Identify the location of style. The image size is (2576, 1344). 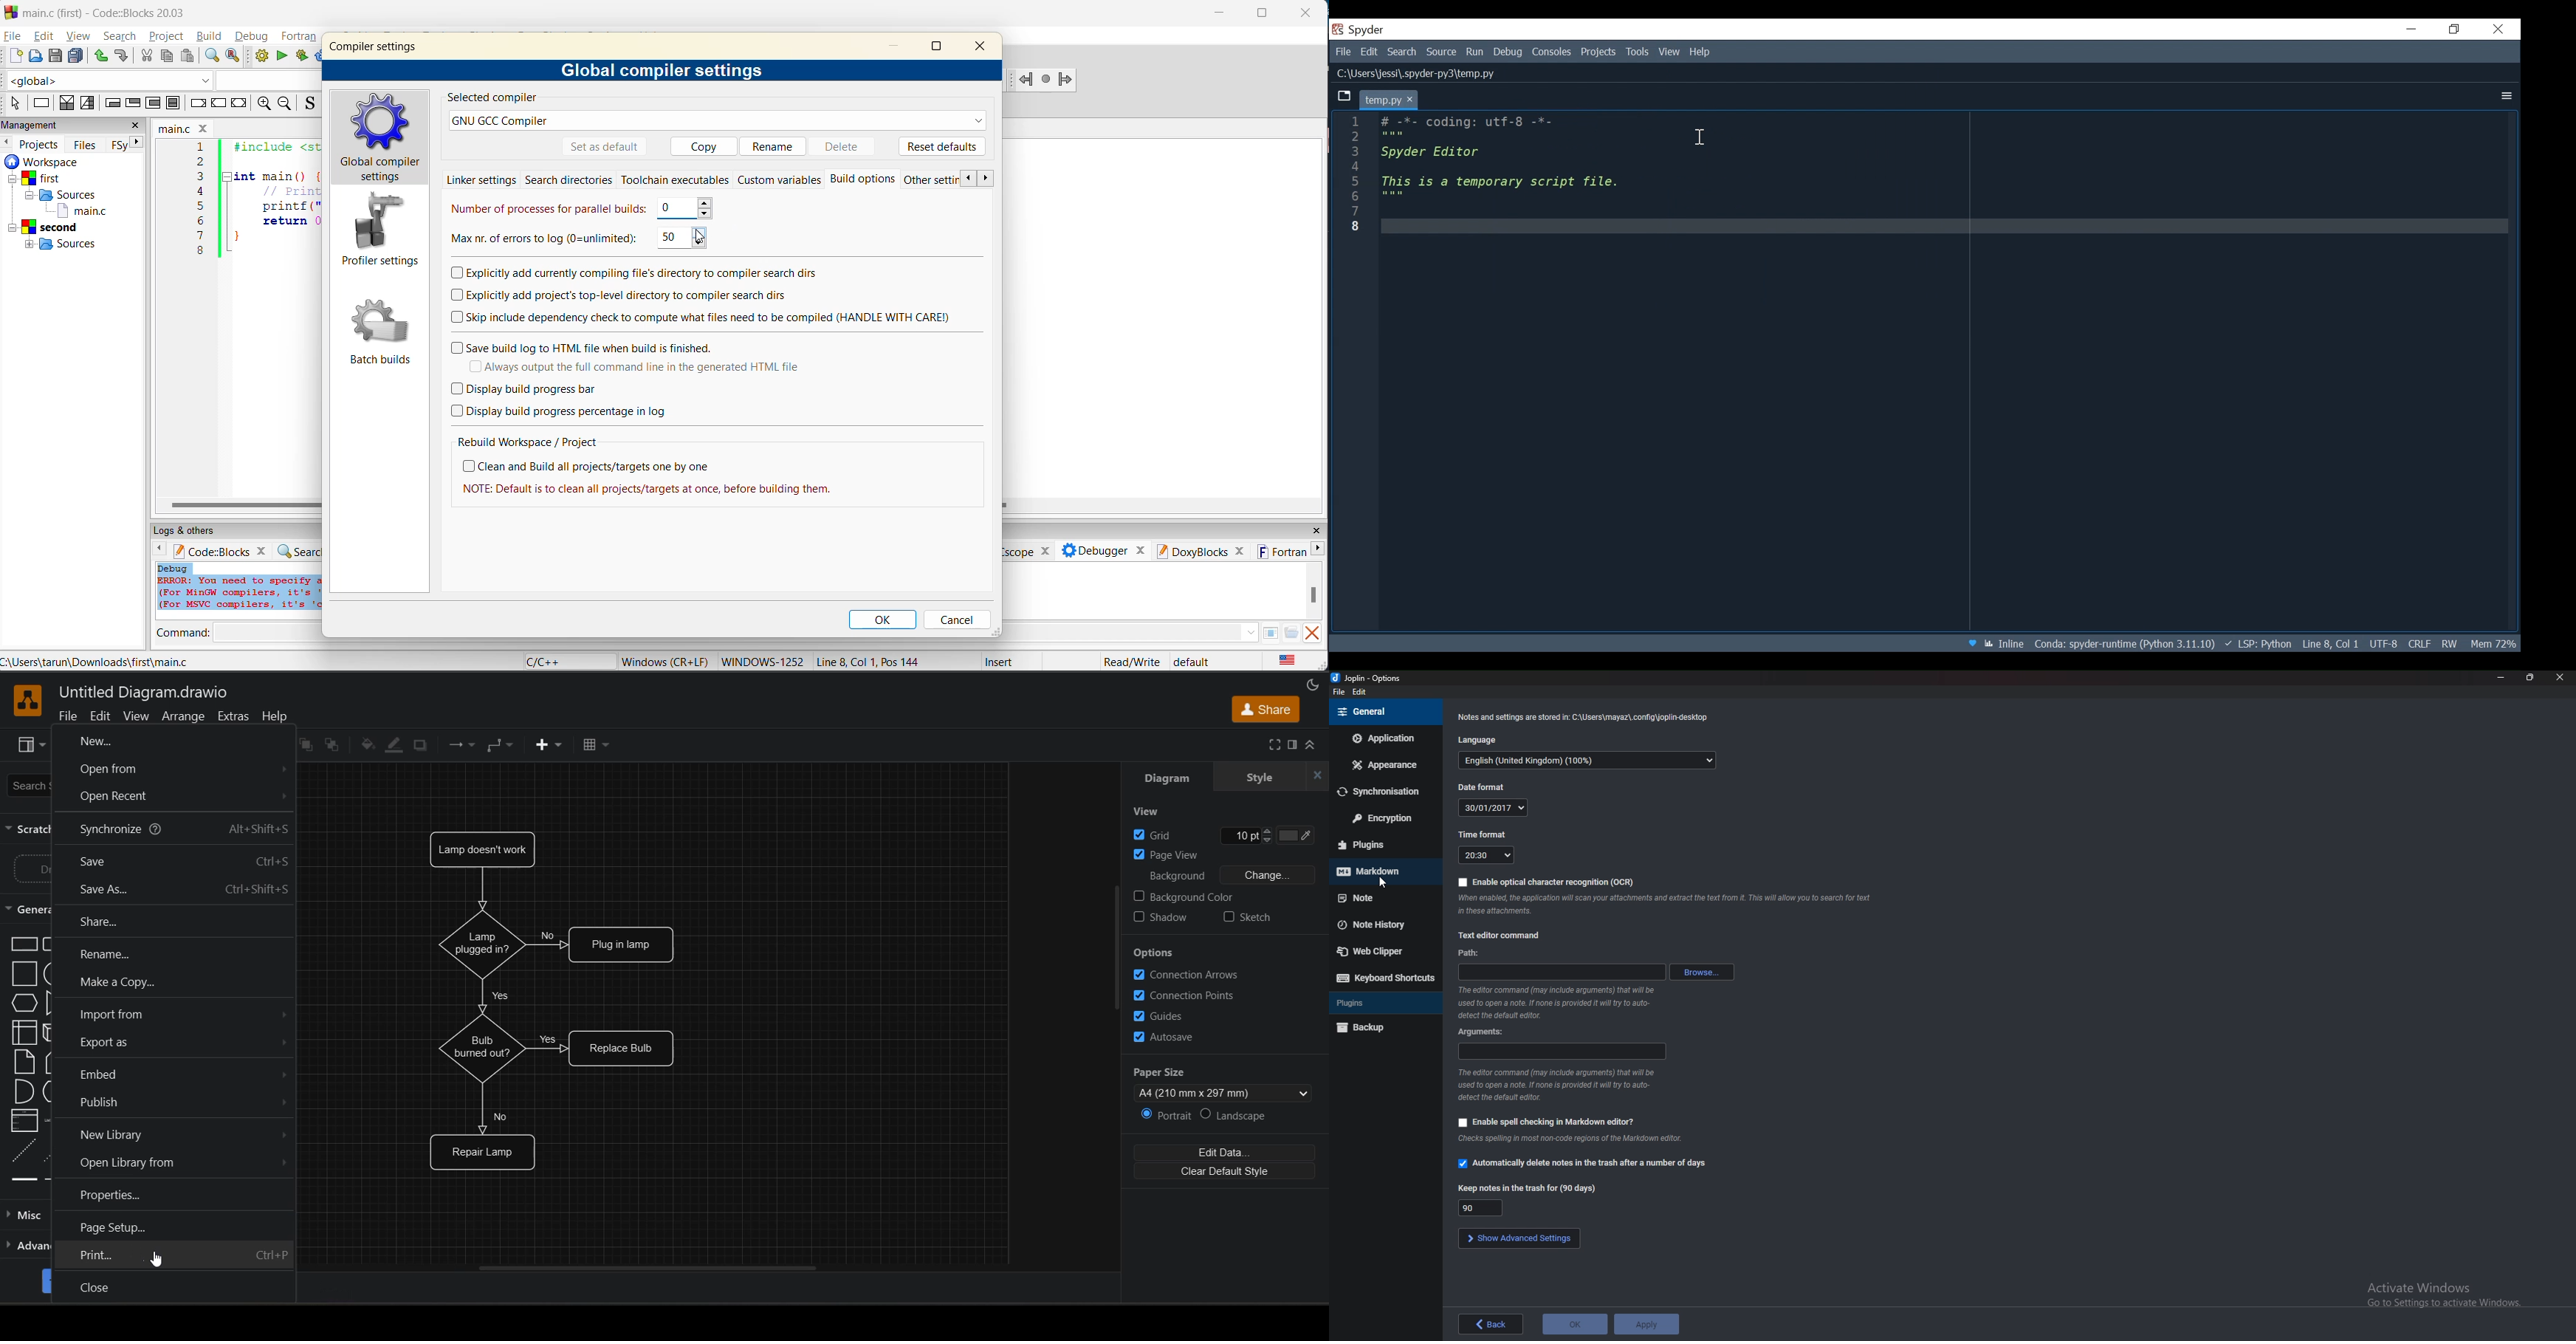
(1260, 776).